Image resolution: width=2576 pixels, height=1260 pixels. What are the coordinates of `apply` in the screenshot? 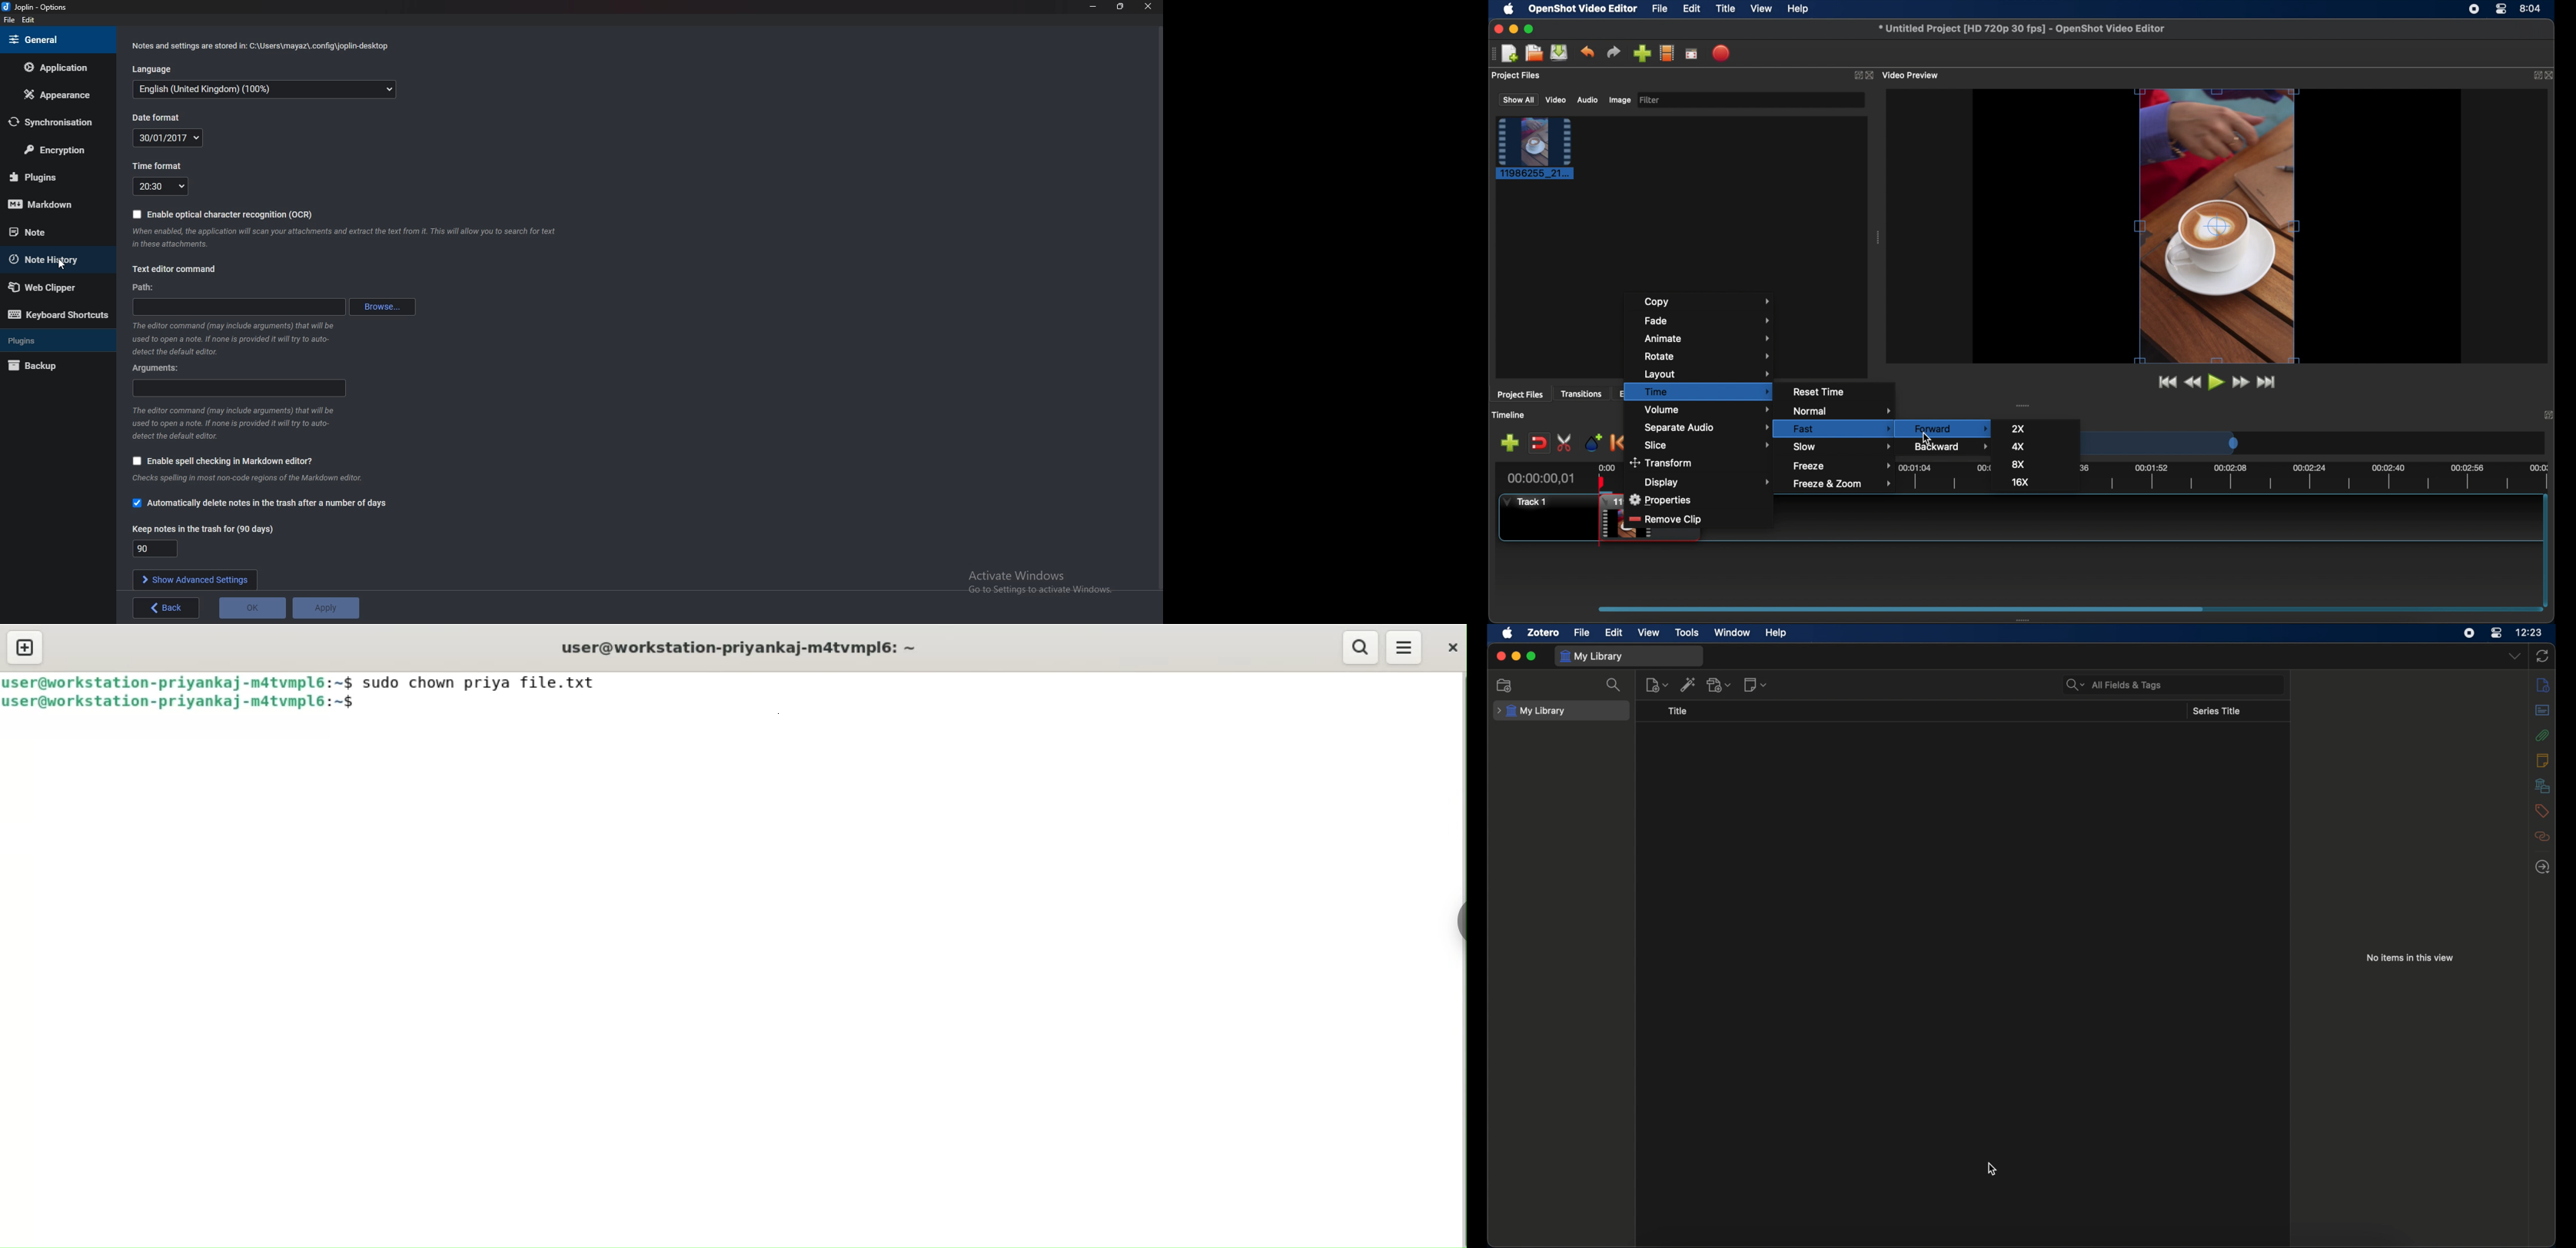 It's located at (327, 608).